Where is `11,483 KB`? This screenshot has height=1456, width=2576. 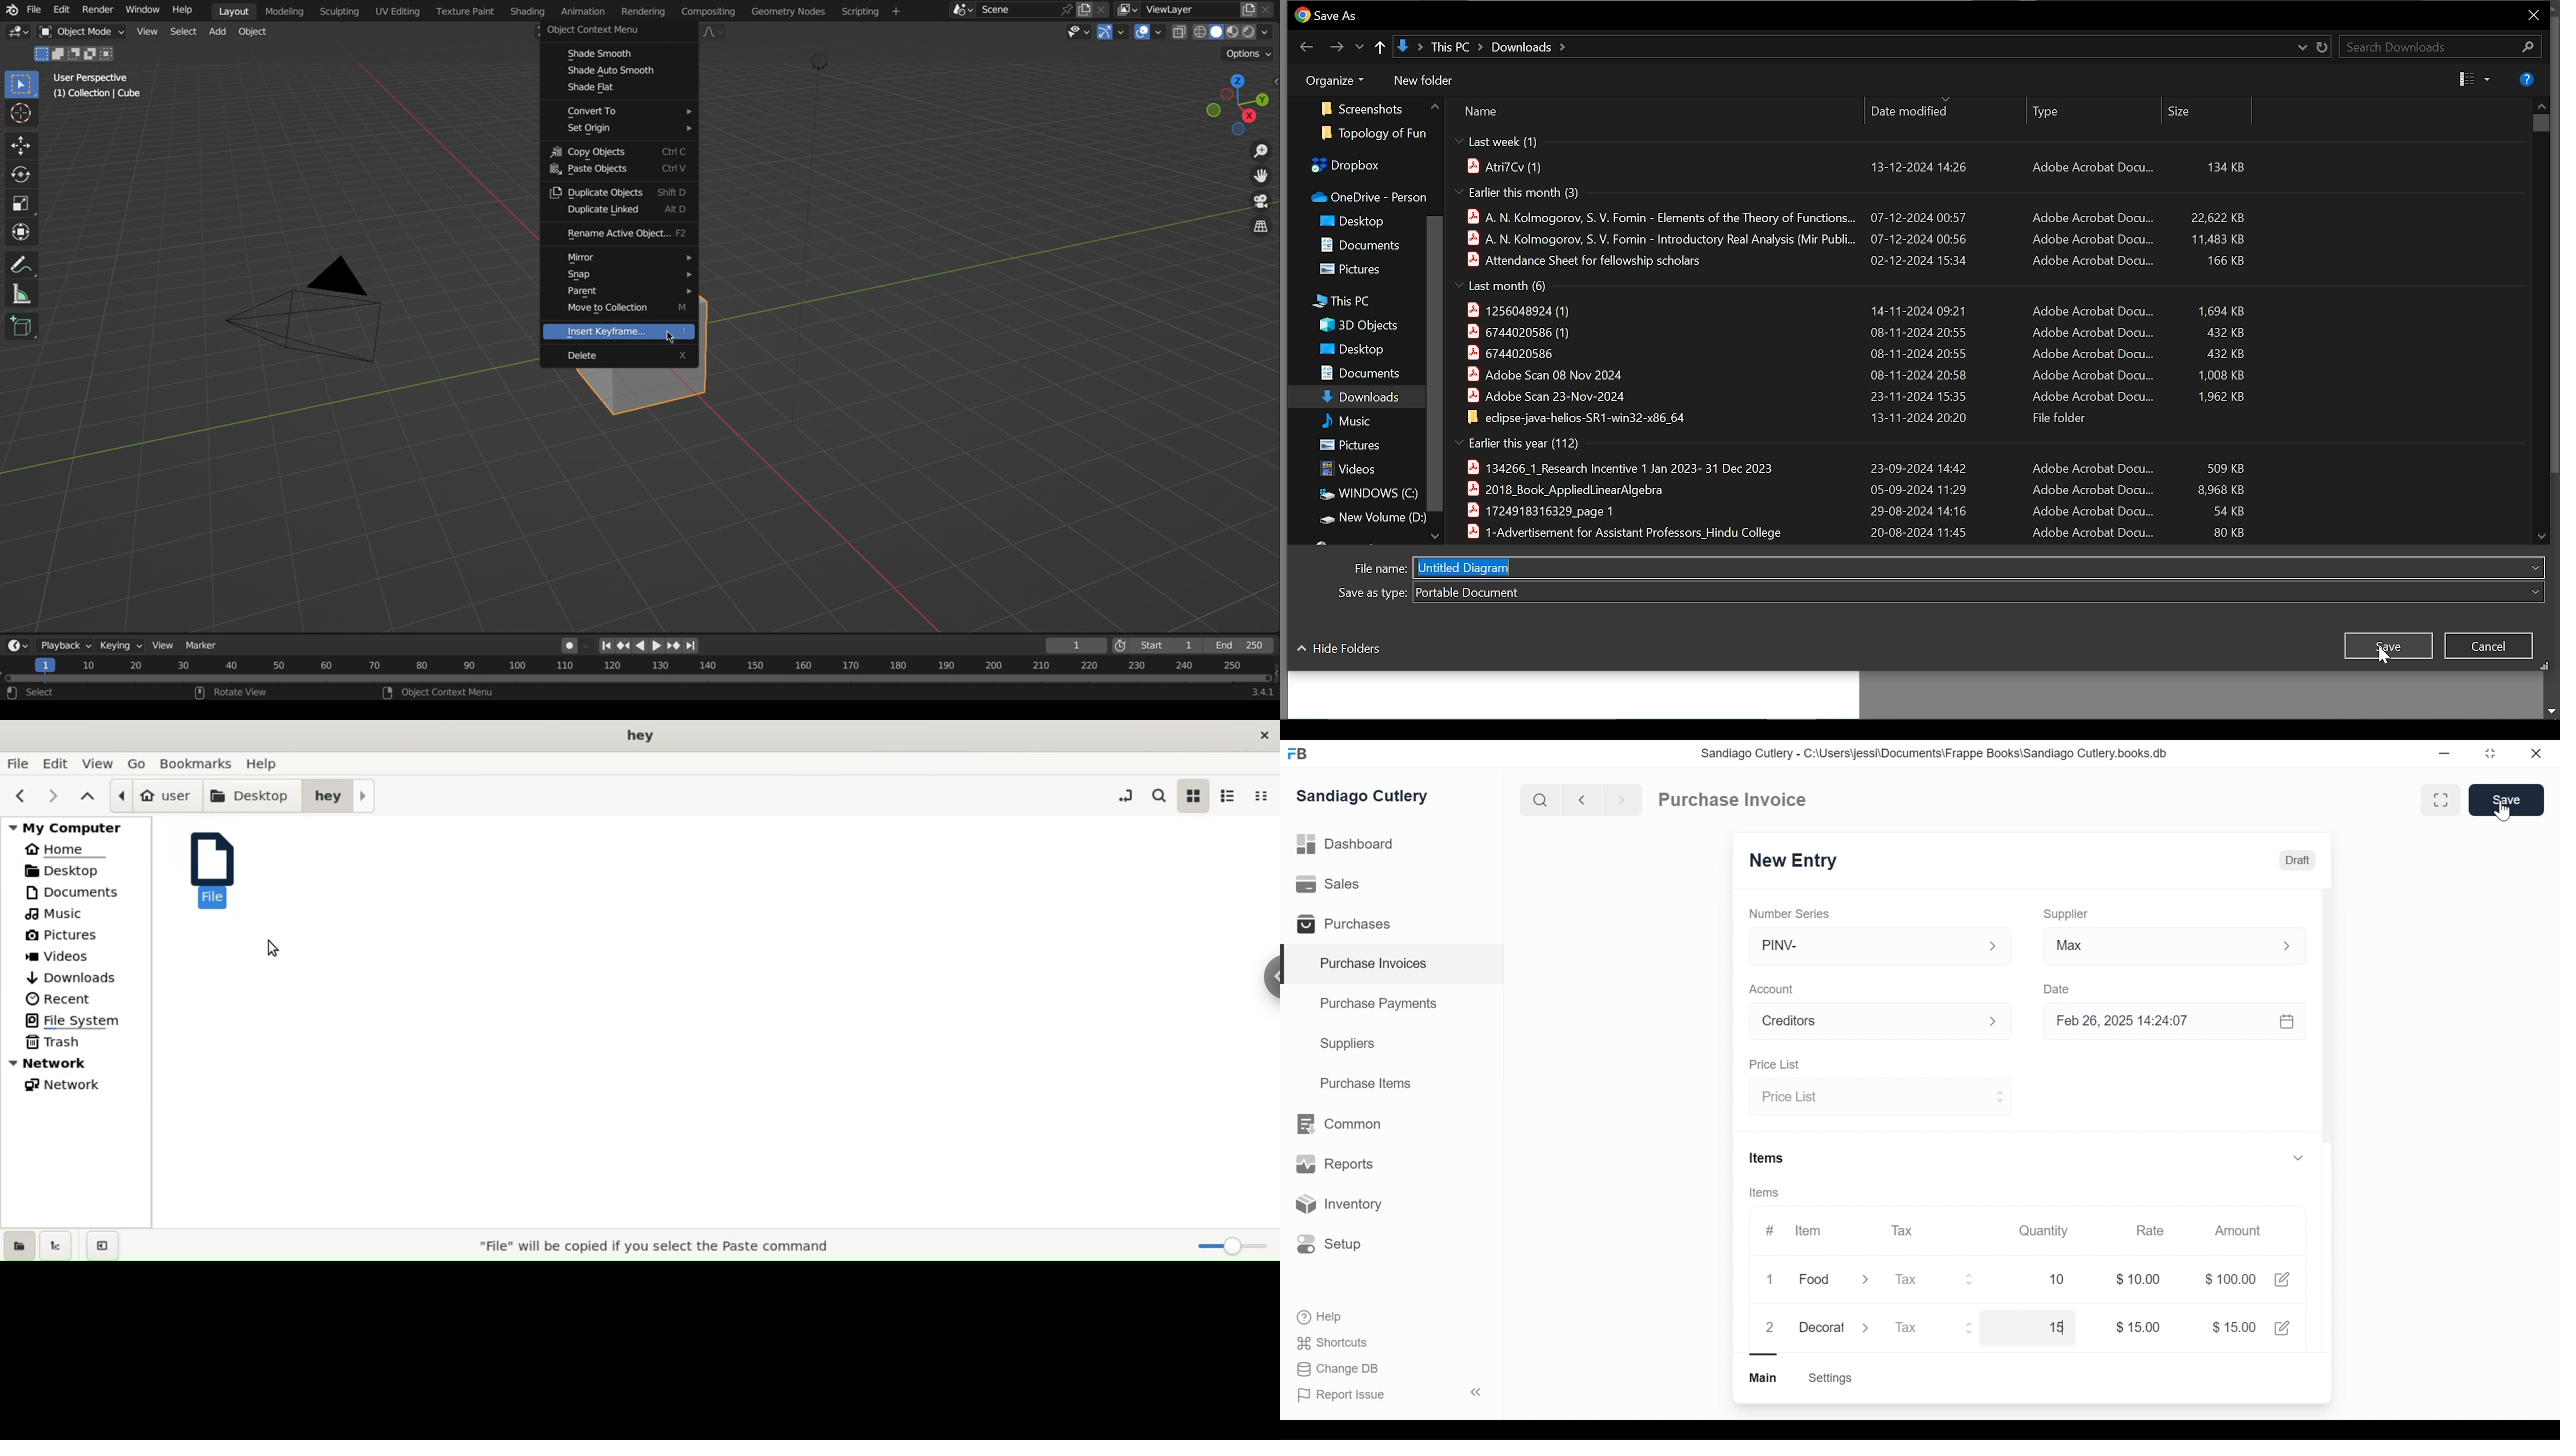 11,483 KB is located at coordinates (2216, 241).